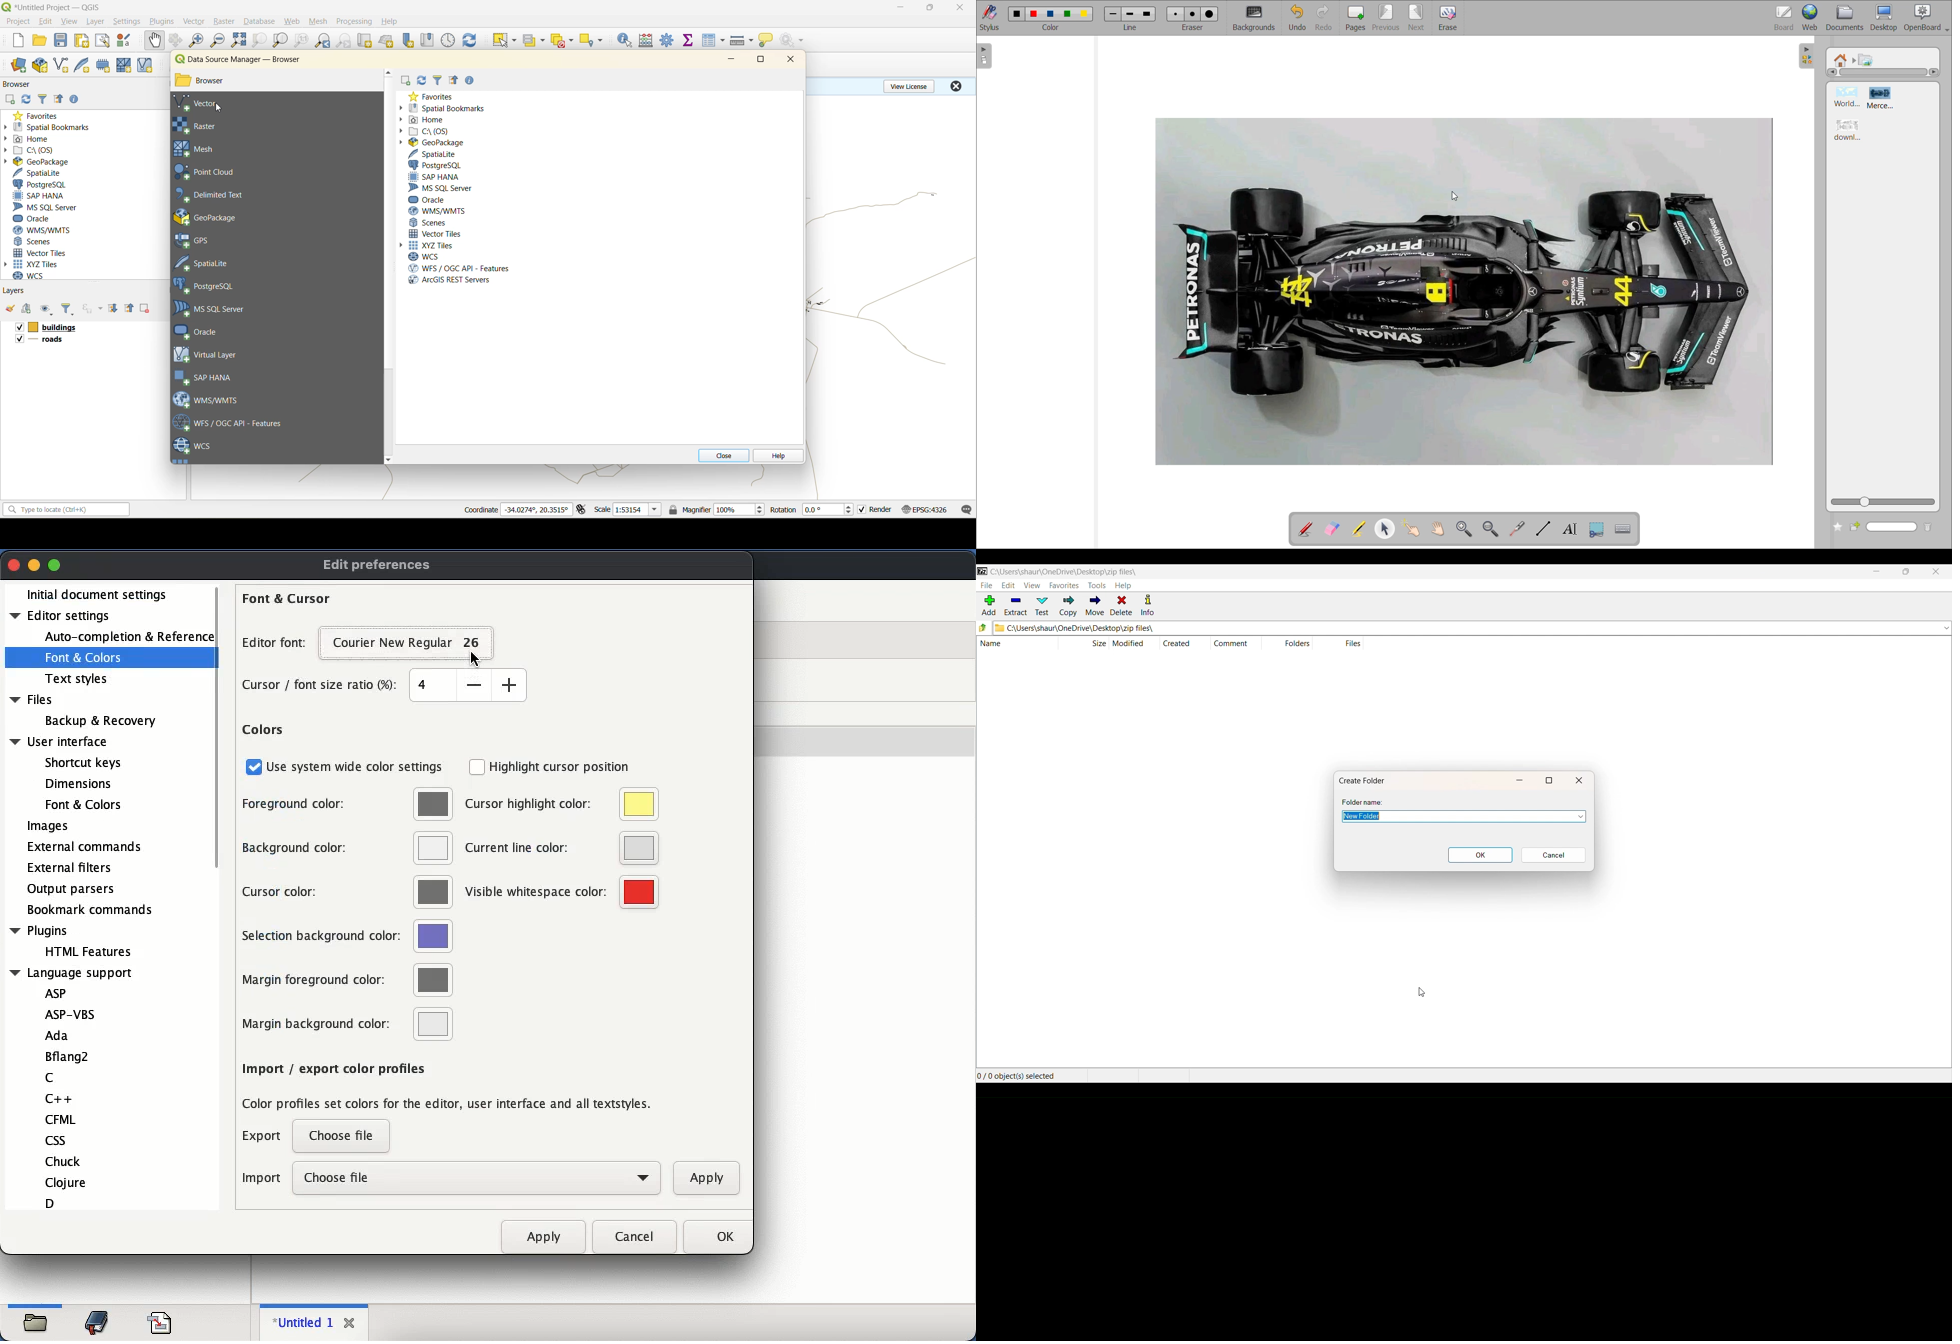  Describe the element at coordinates (1453, 816) in the screenshot. I see `new folder name typing` at that location.